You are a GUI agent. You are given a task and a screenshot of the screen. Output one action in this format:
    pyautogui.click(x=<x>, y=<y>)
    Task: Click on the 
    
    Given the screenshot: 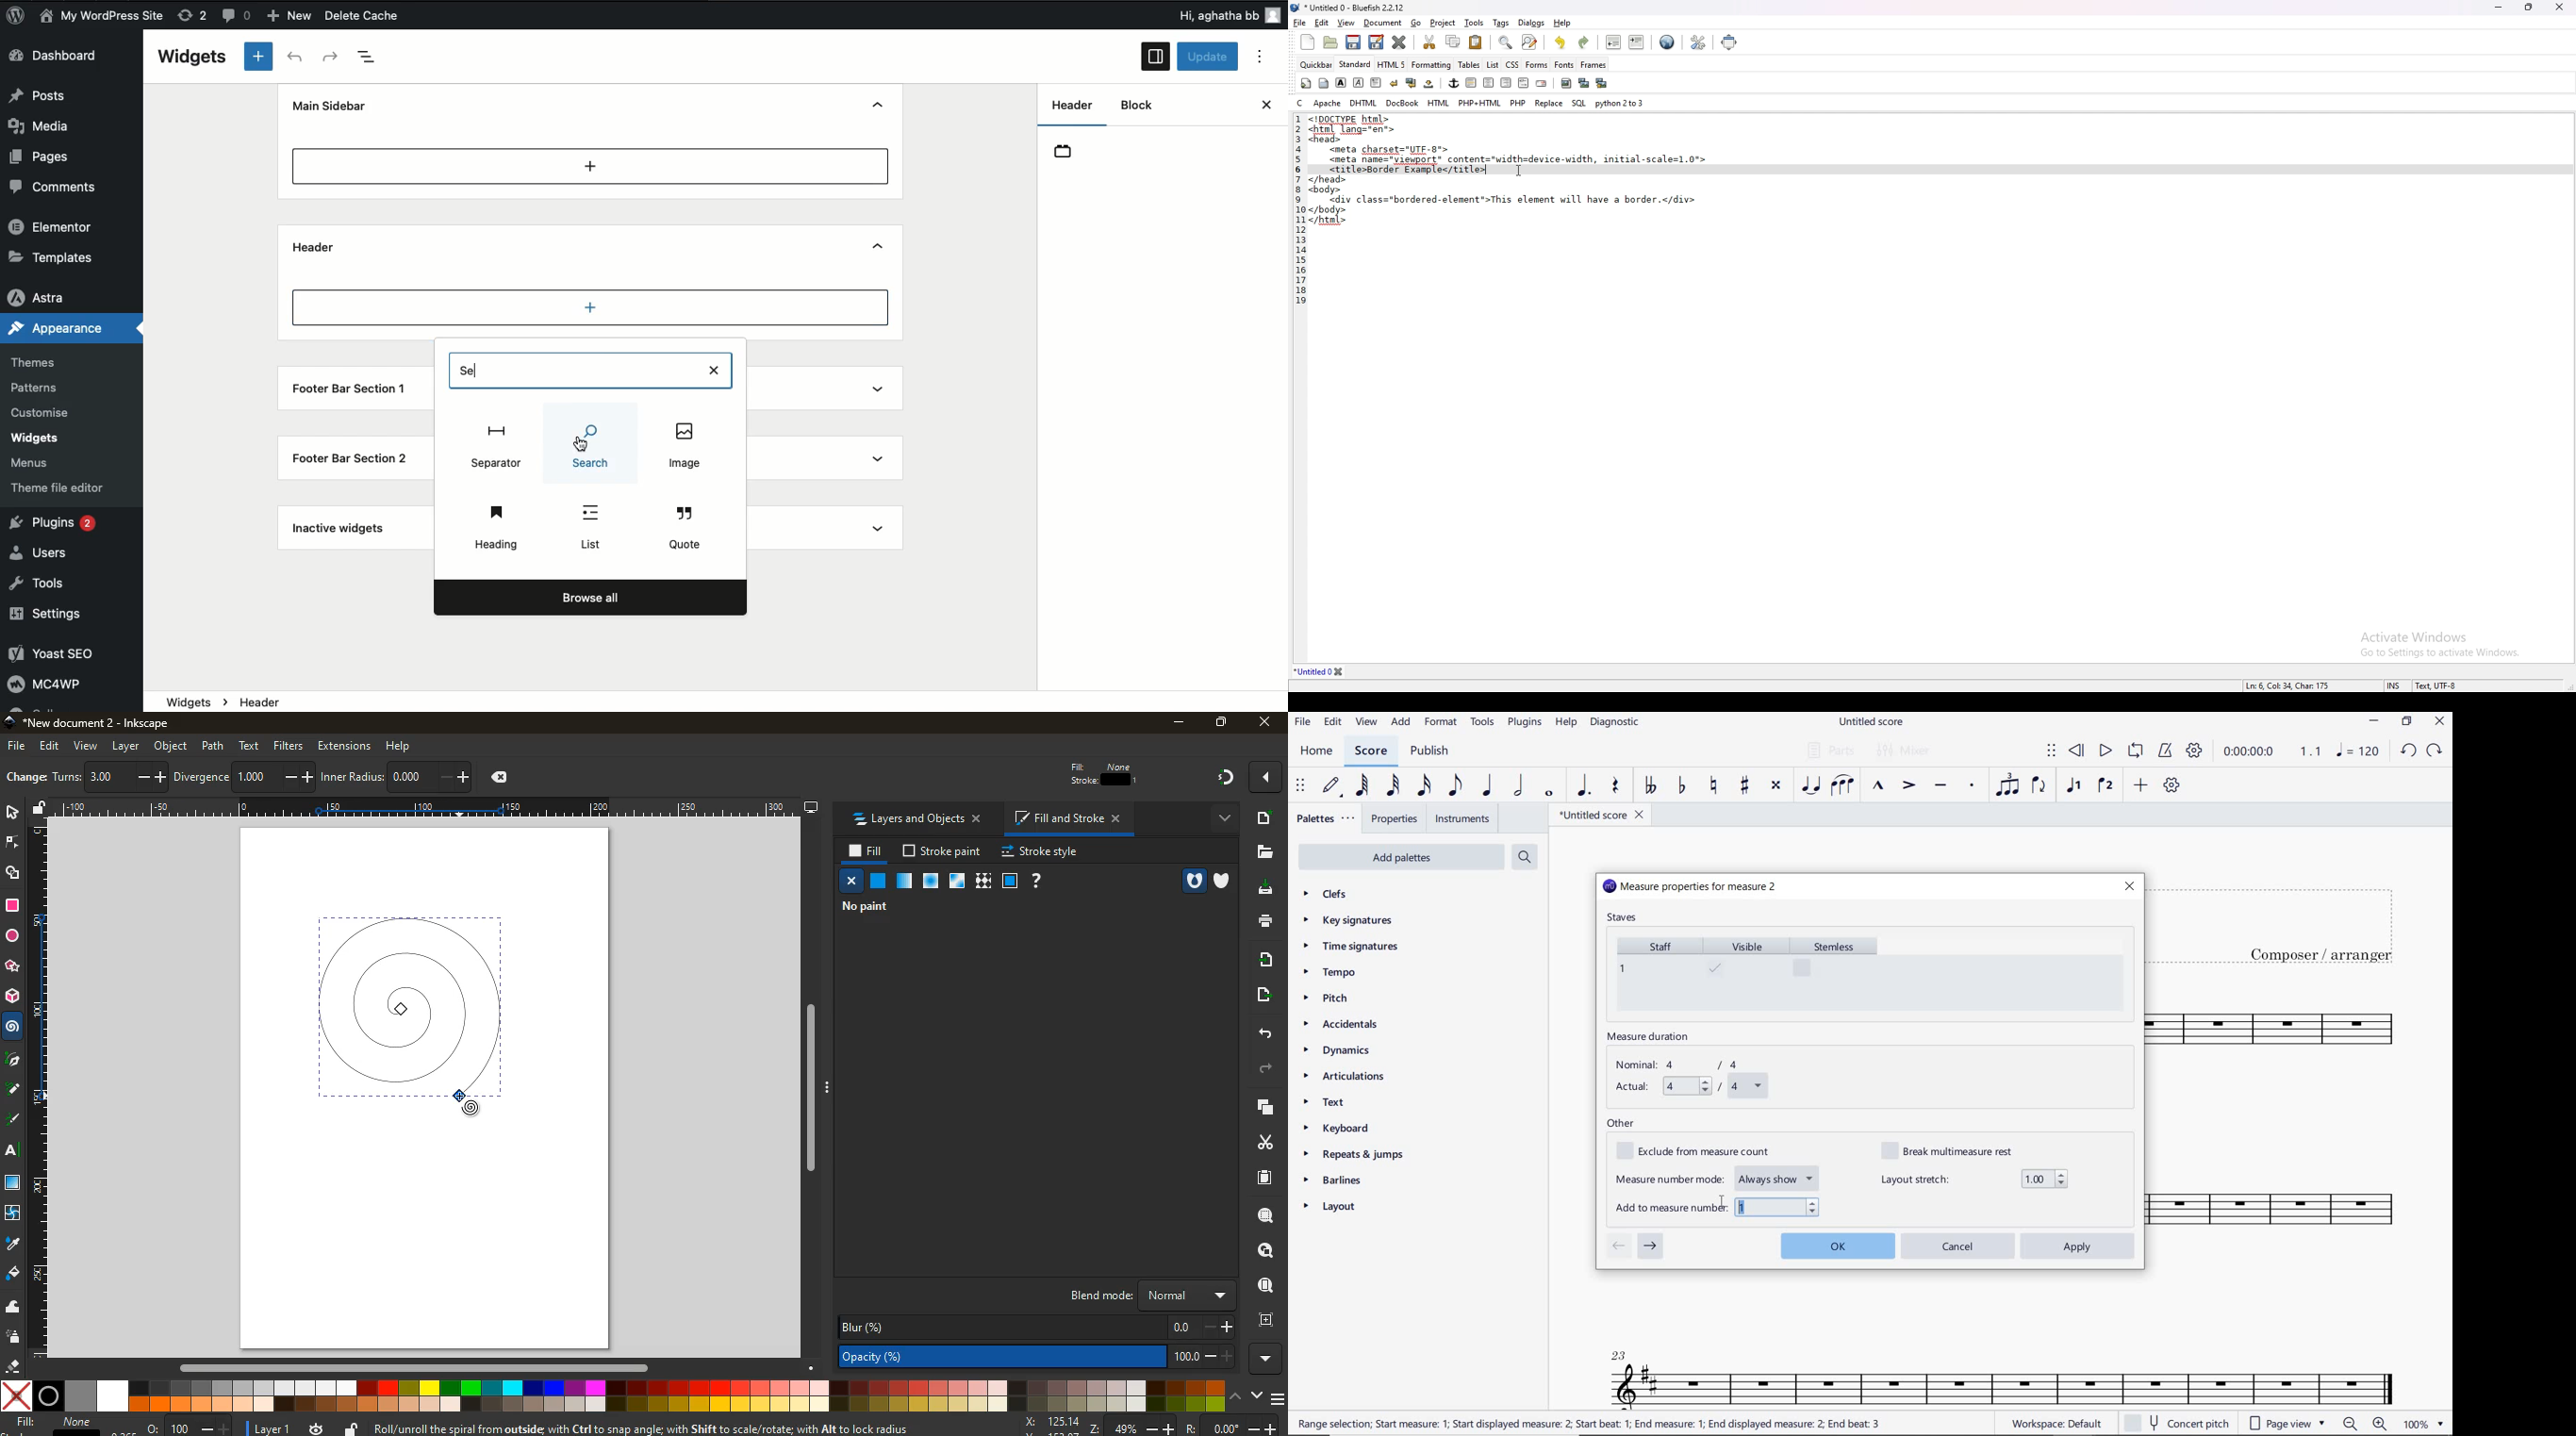 What is the action you would take?
    pyautogui.click(x=170, y=745)
    